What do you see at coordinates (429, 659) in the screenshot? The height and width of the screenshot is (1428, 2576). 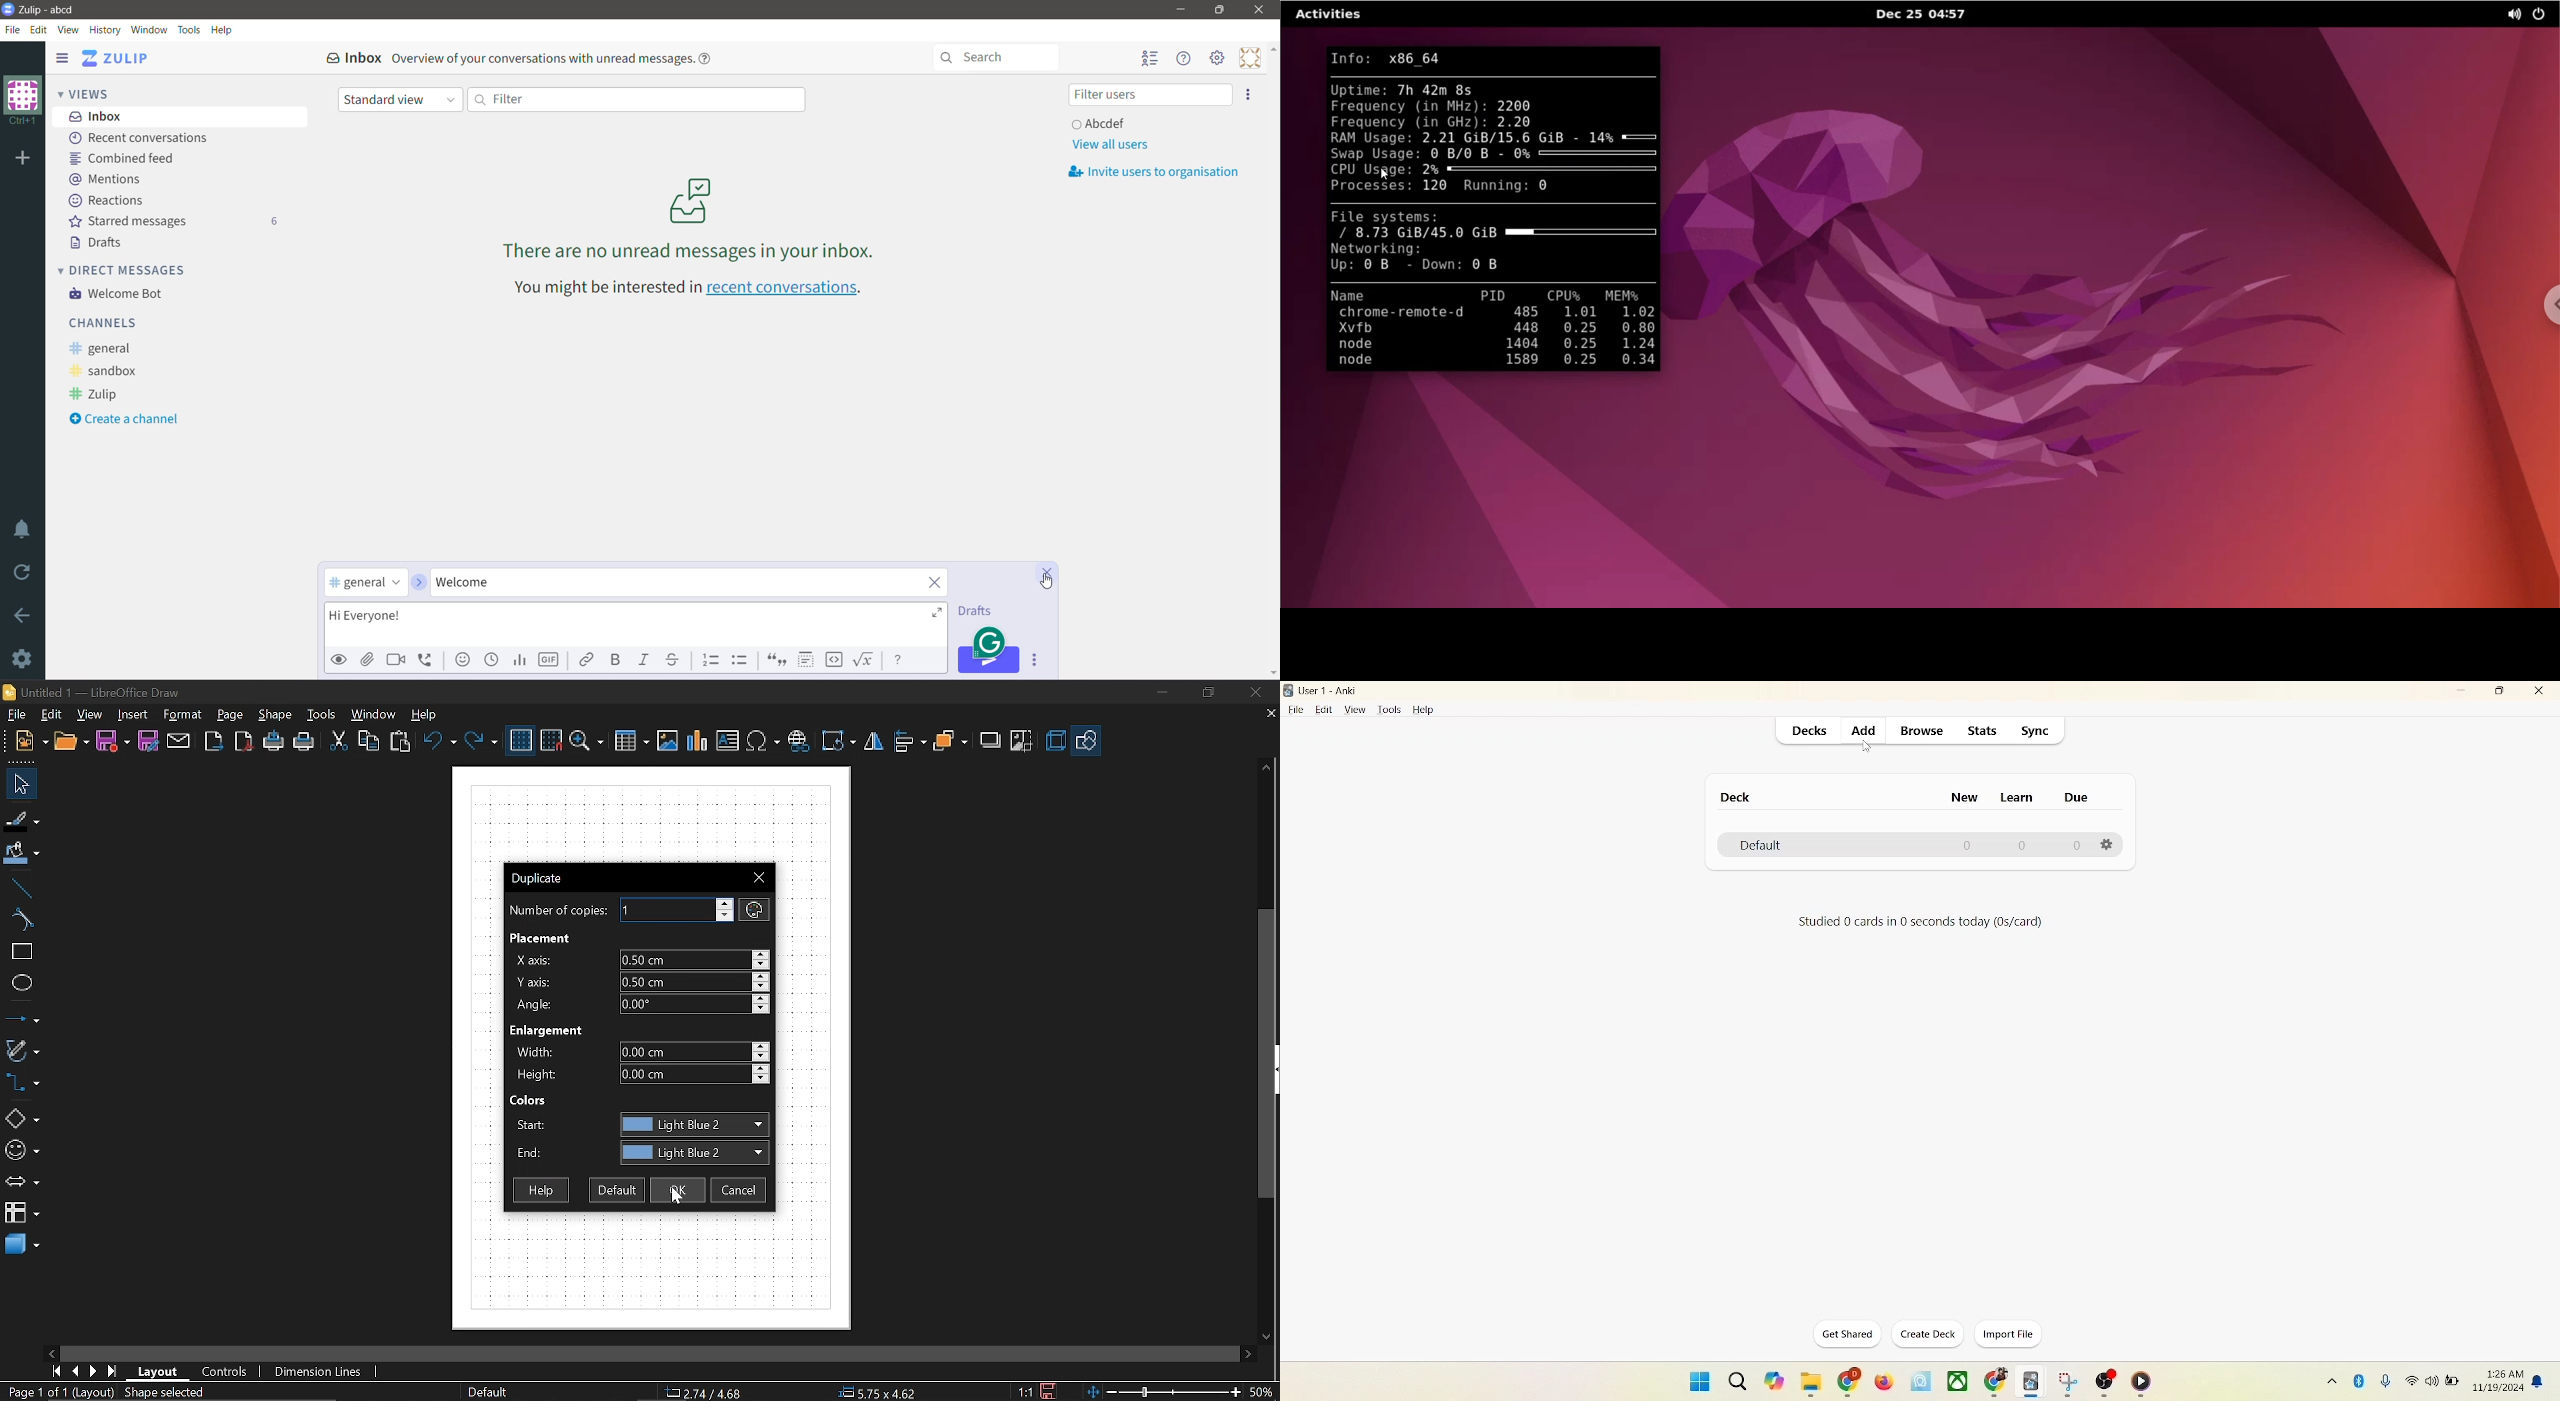 I see `Add voice call` at bounding box center [429, 659].